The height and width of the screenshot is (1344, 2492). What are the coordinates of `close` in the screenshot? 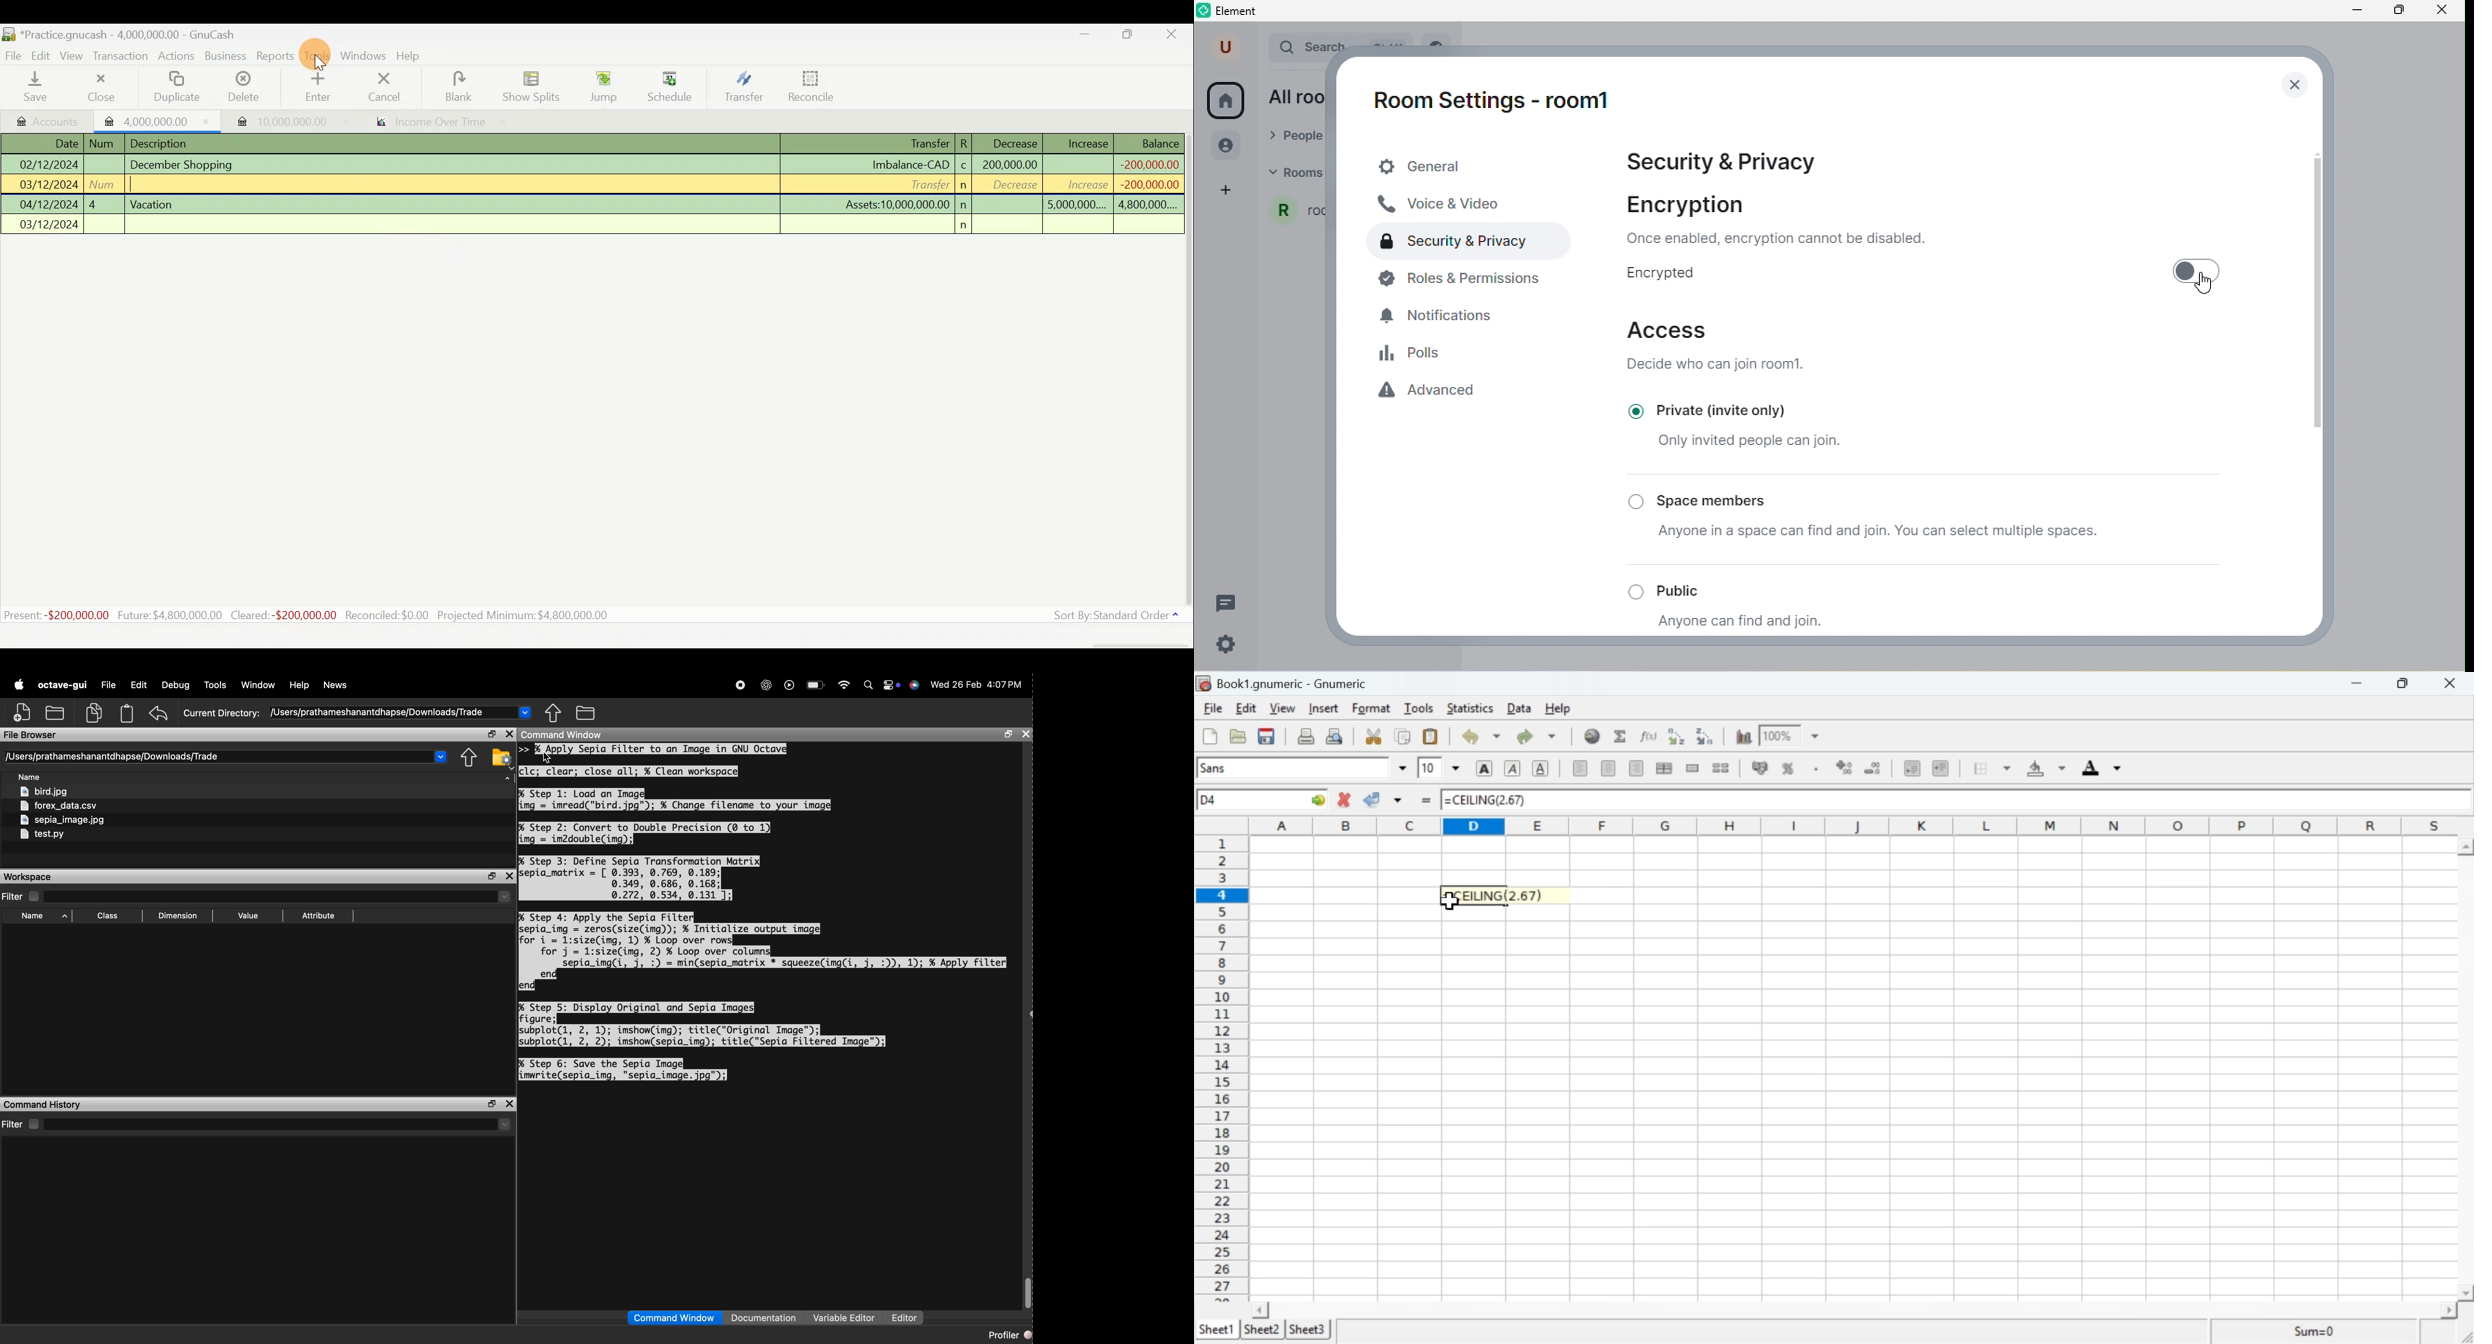 It's located at (2447, 13).